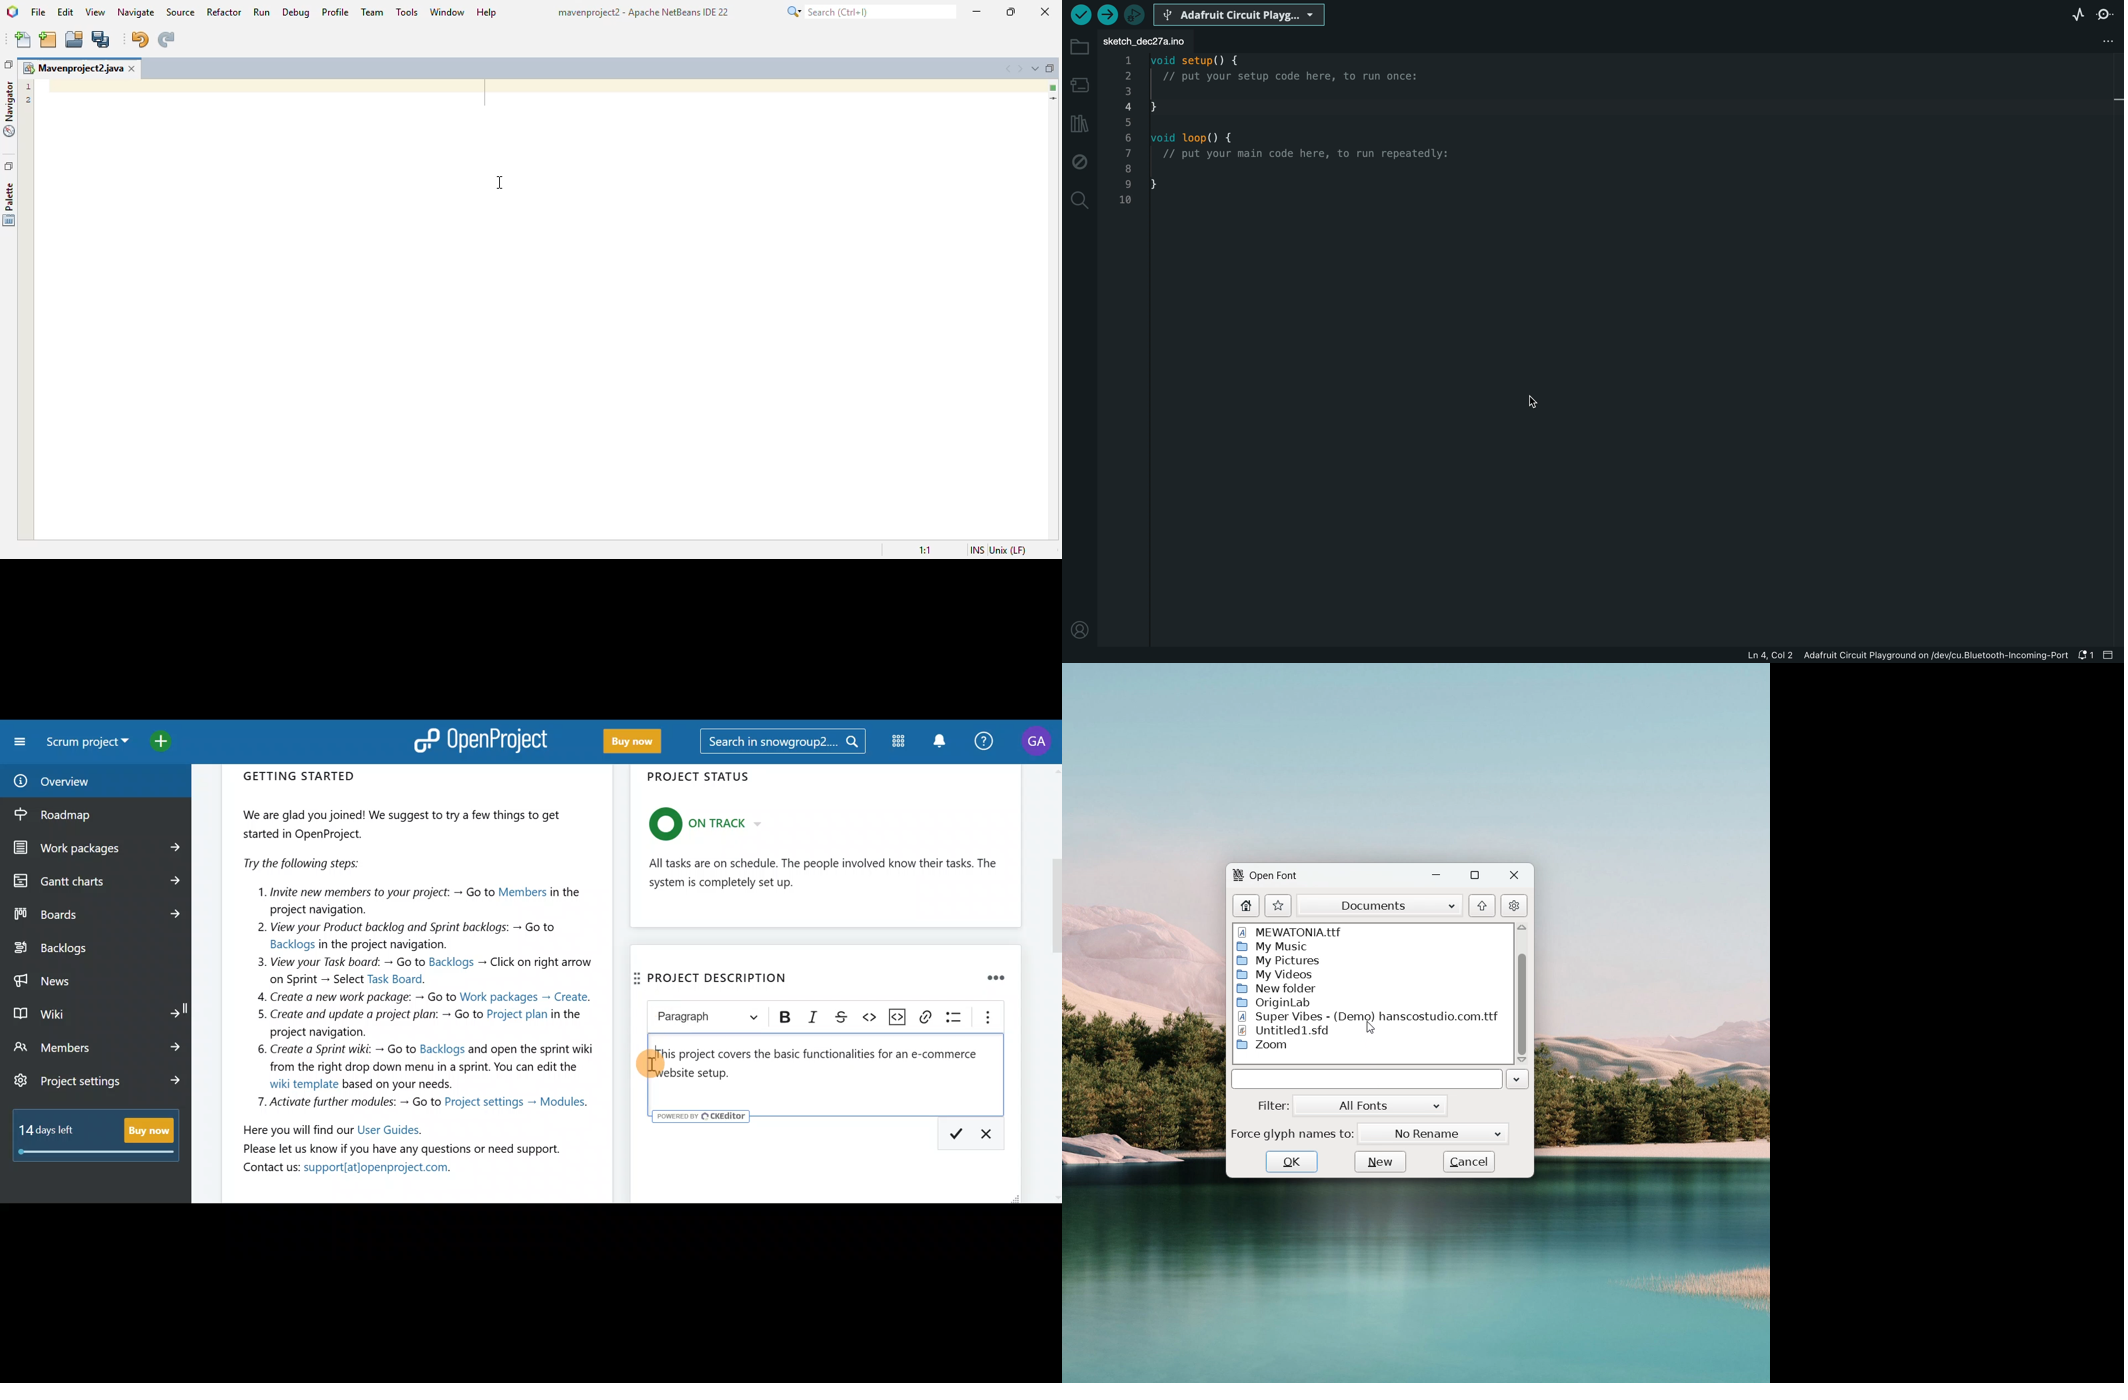  I want to click on all fonts, so click(1371, 1105).